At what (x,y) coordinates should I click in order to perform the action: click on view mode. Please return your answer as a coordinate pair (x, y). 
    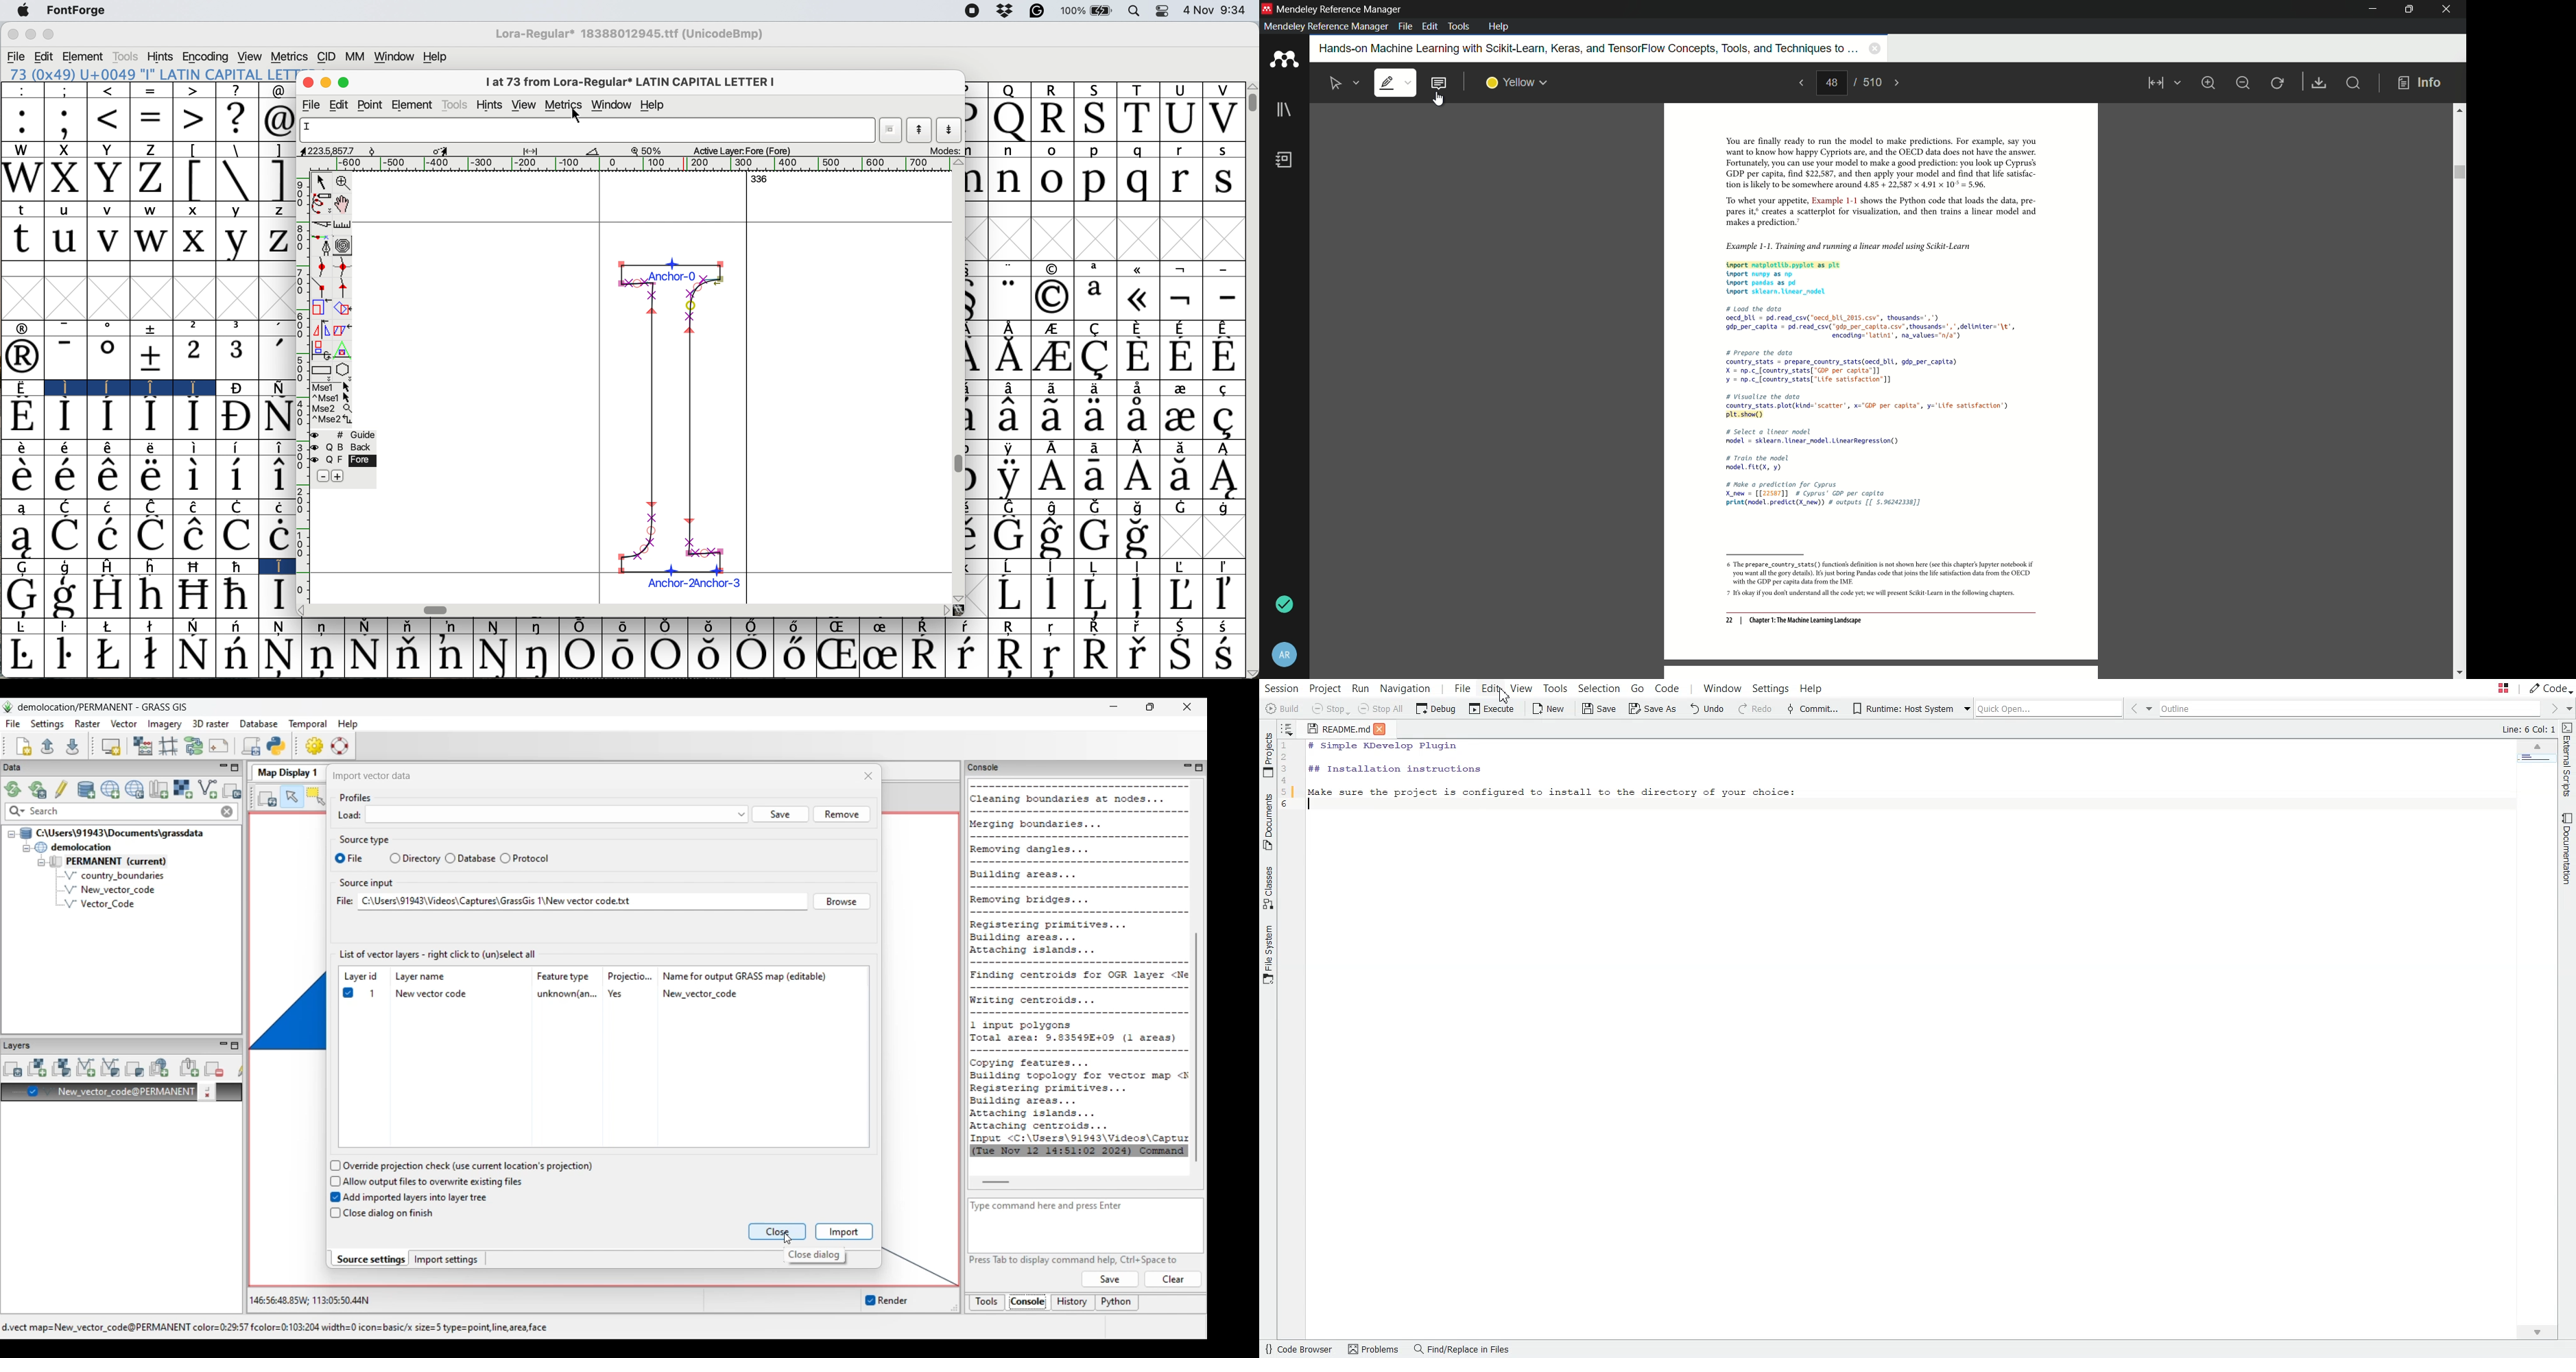
    Looking at the image, I should click on (2162, 83).